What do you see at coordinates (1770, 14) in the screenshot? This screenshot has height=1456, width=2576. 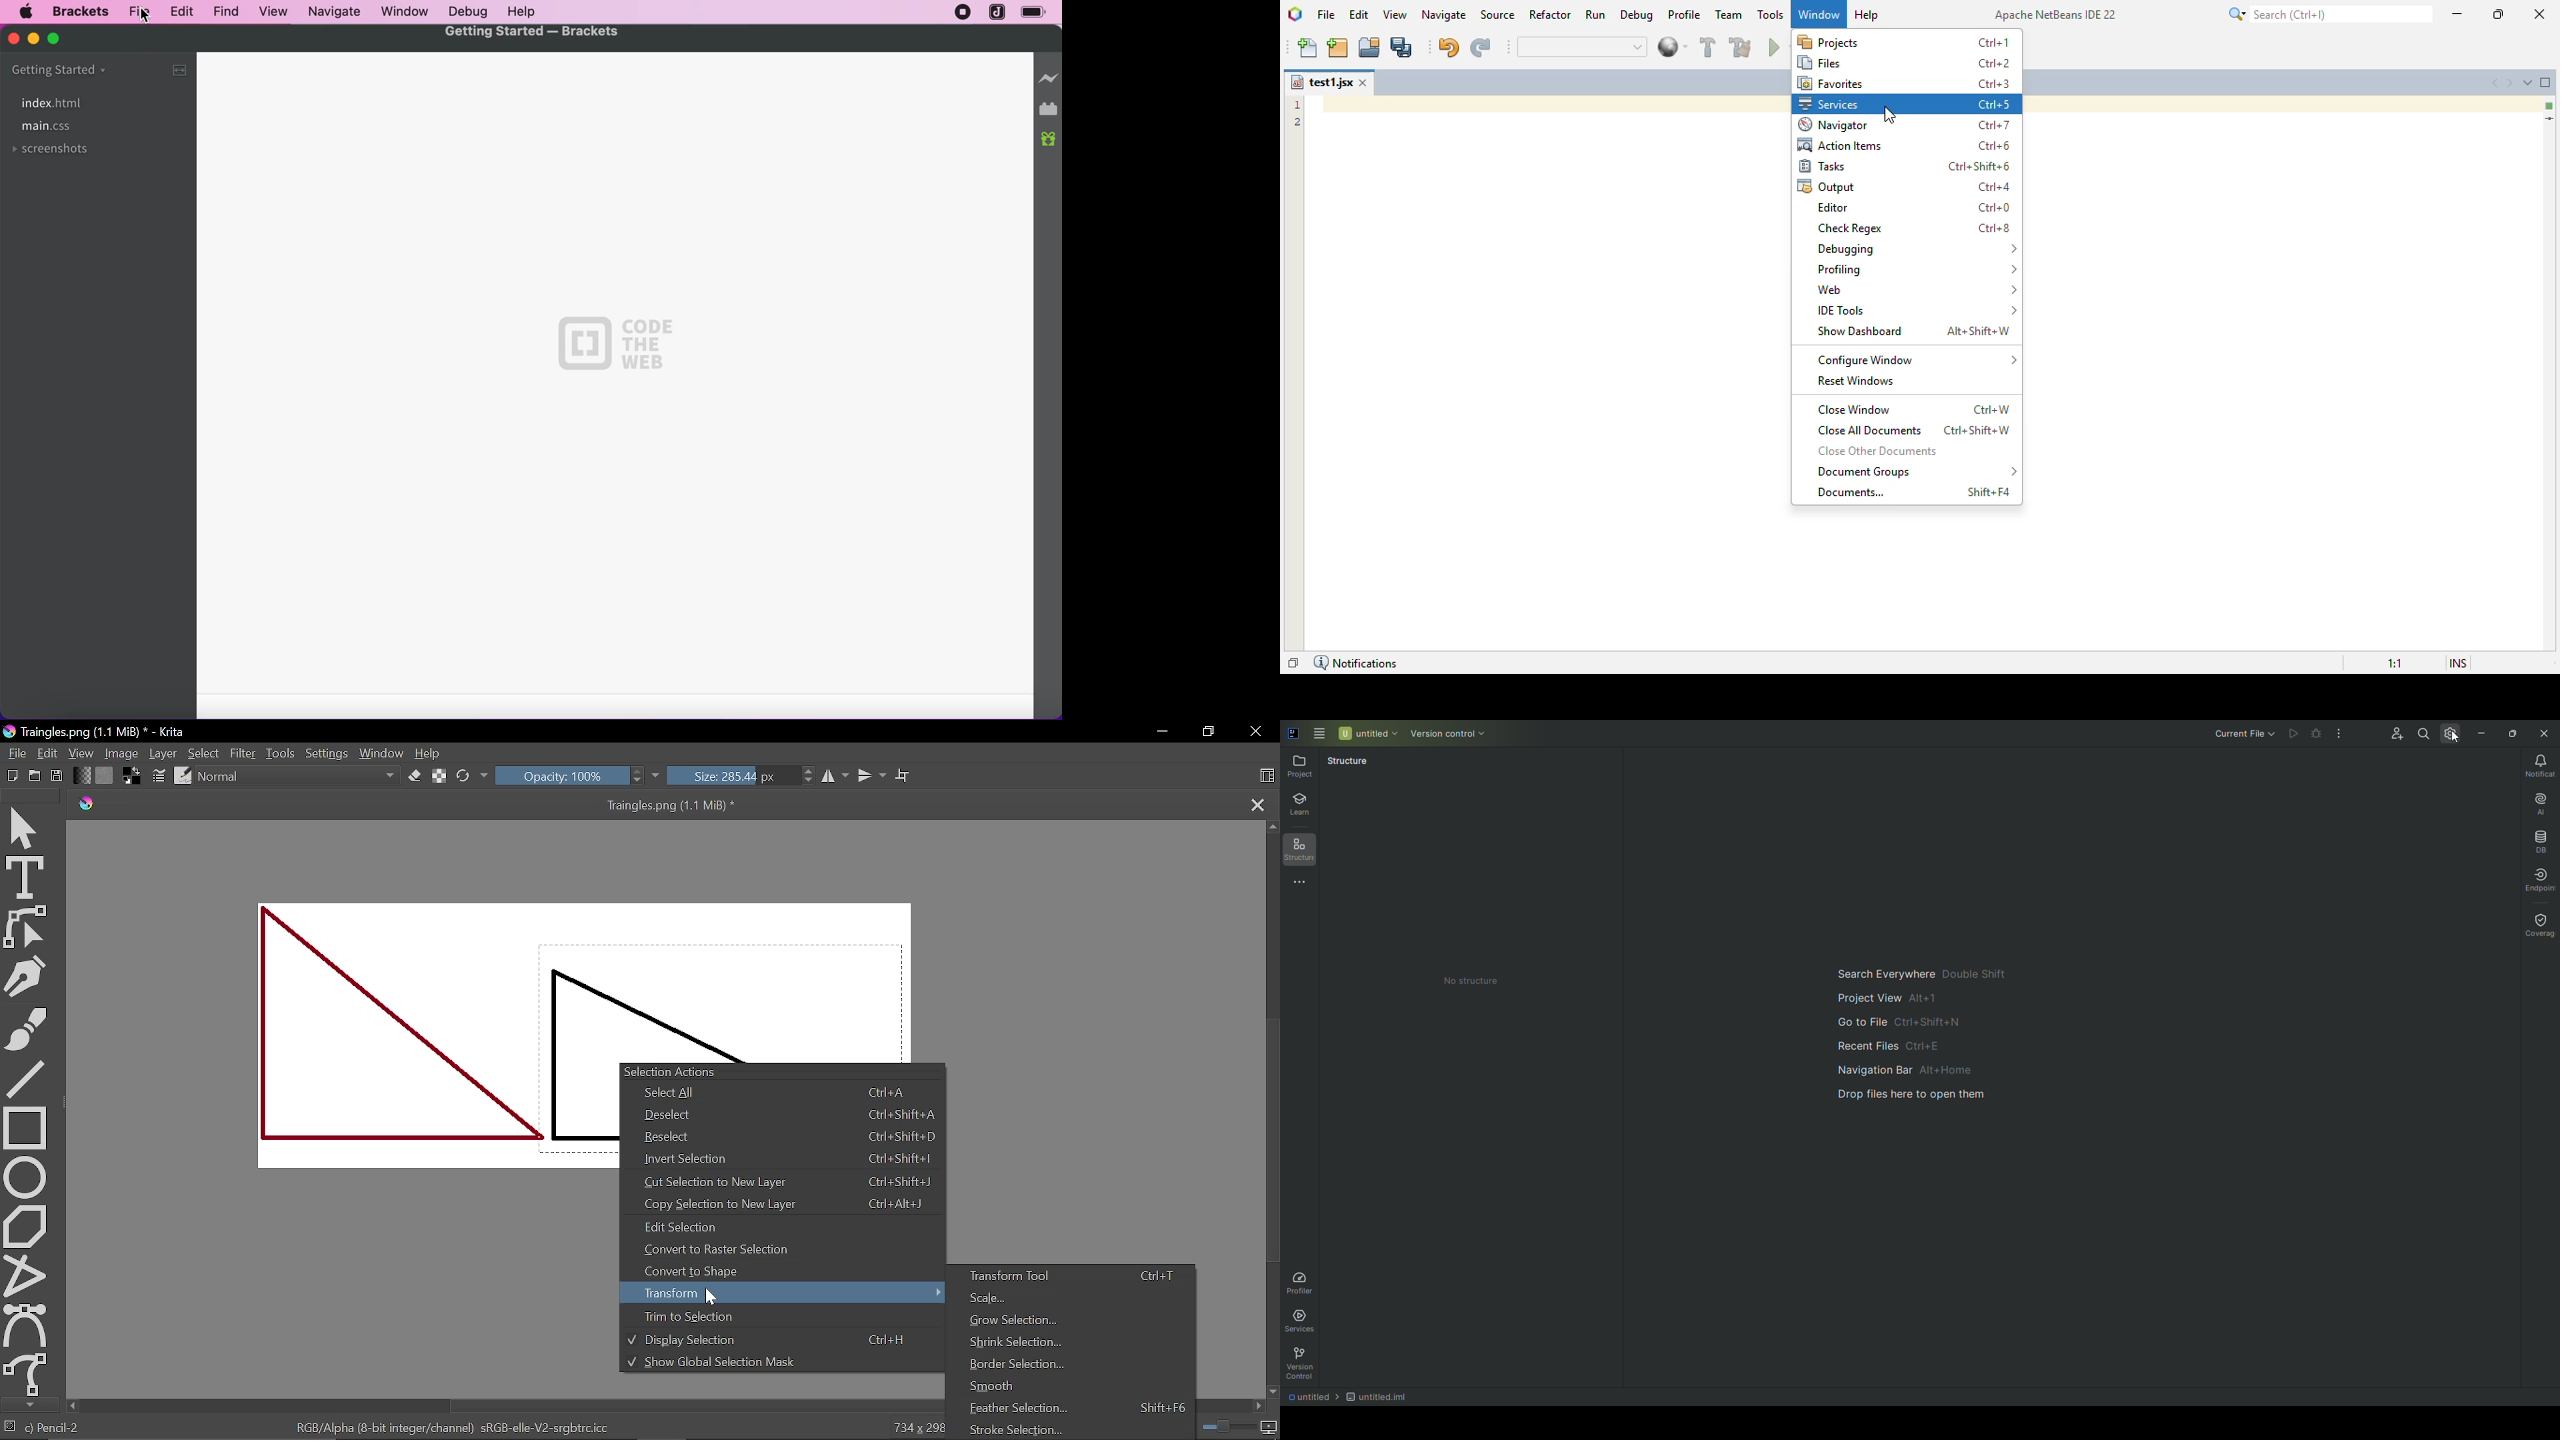 I see `tools` at bounding box center [1770, 14].